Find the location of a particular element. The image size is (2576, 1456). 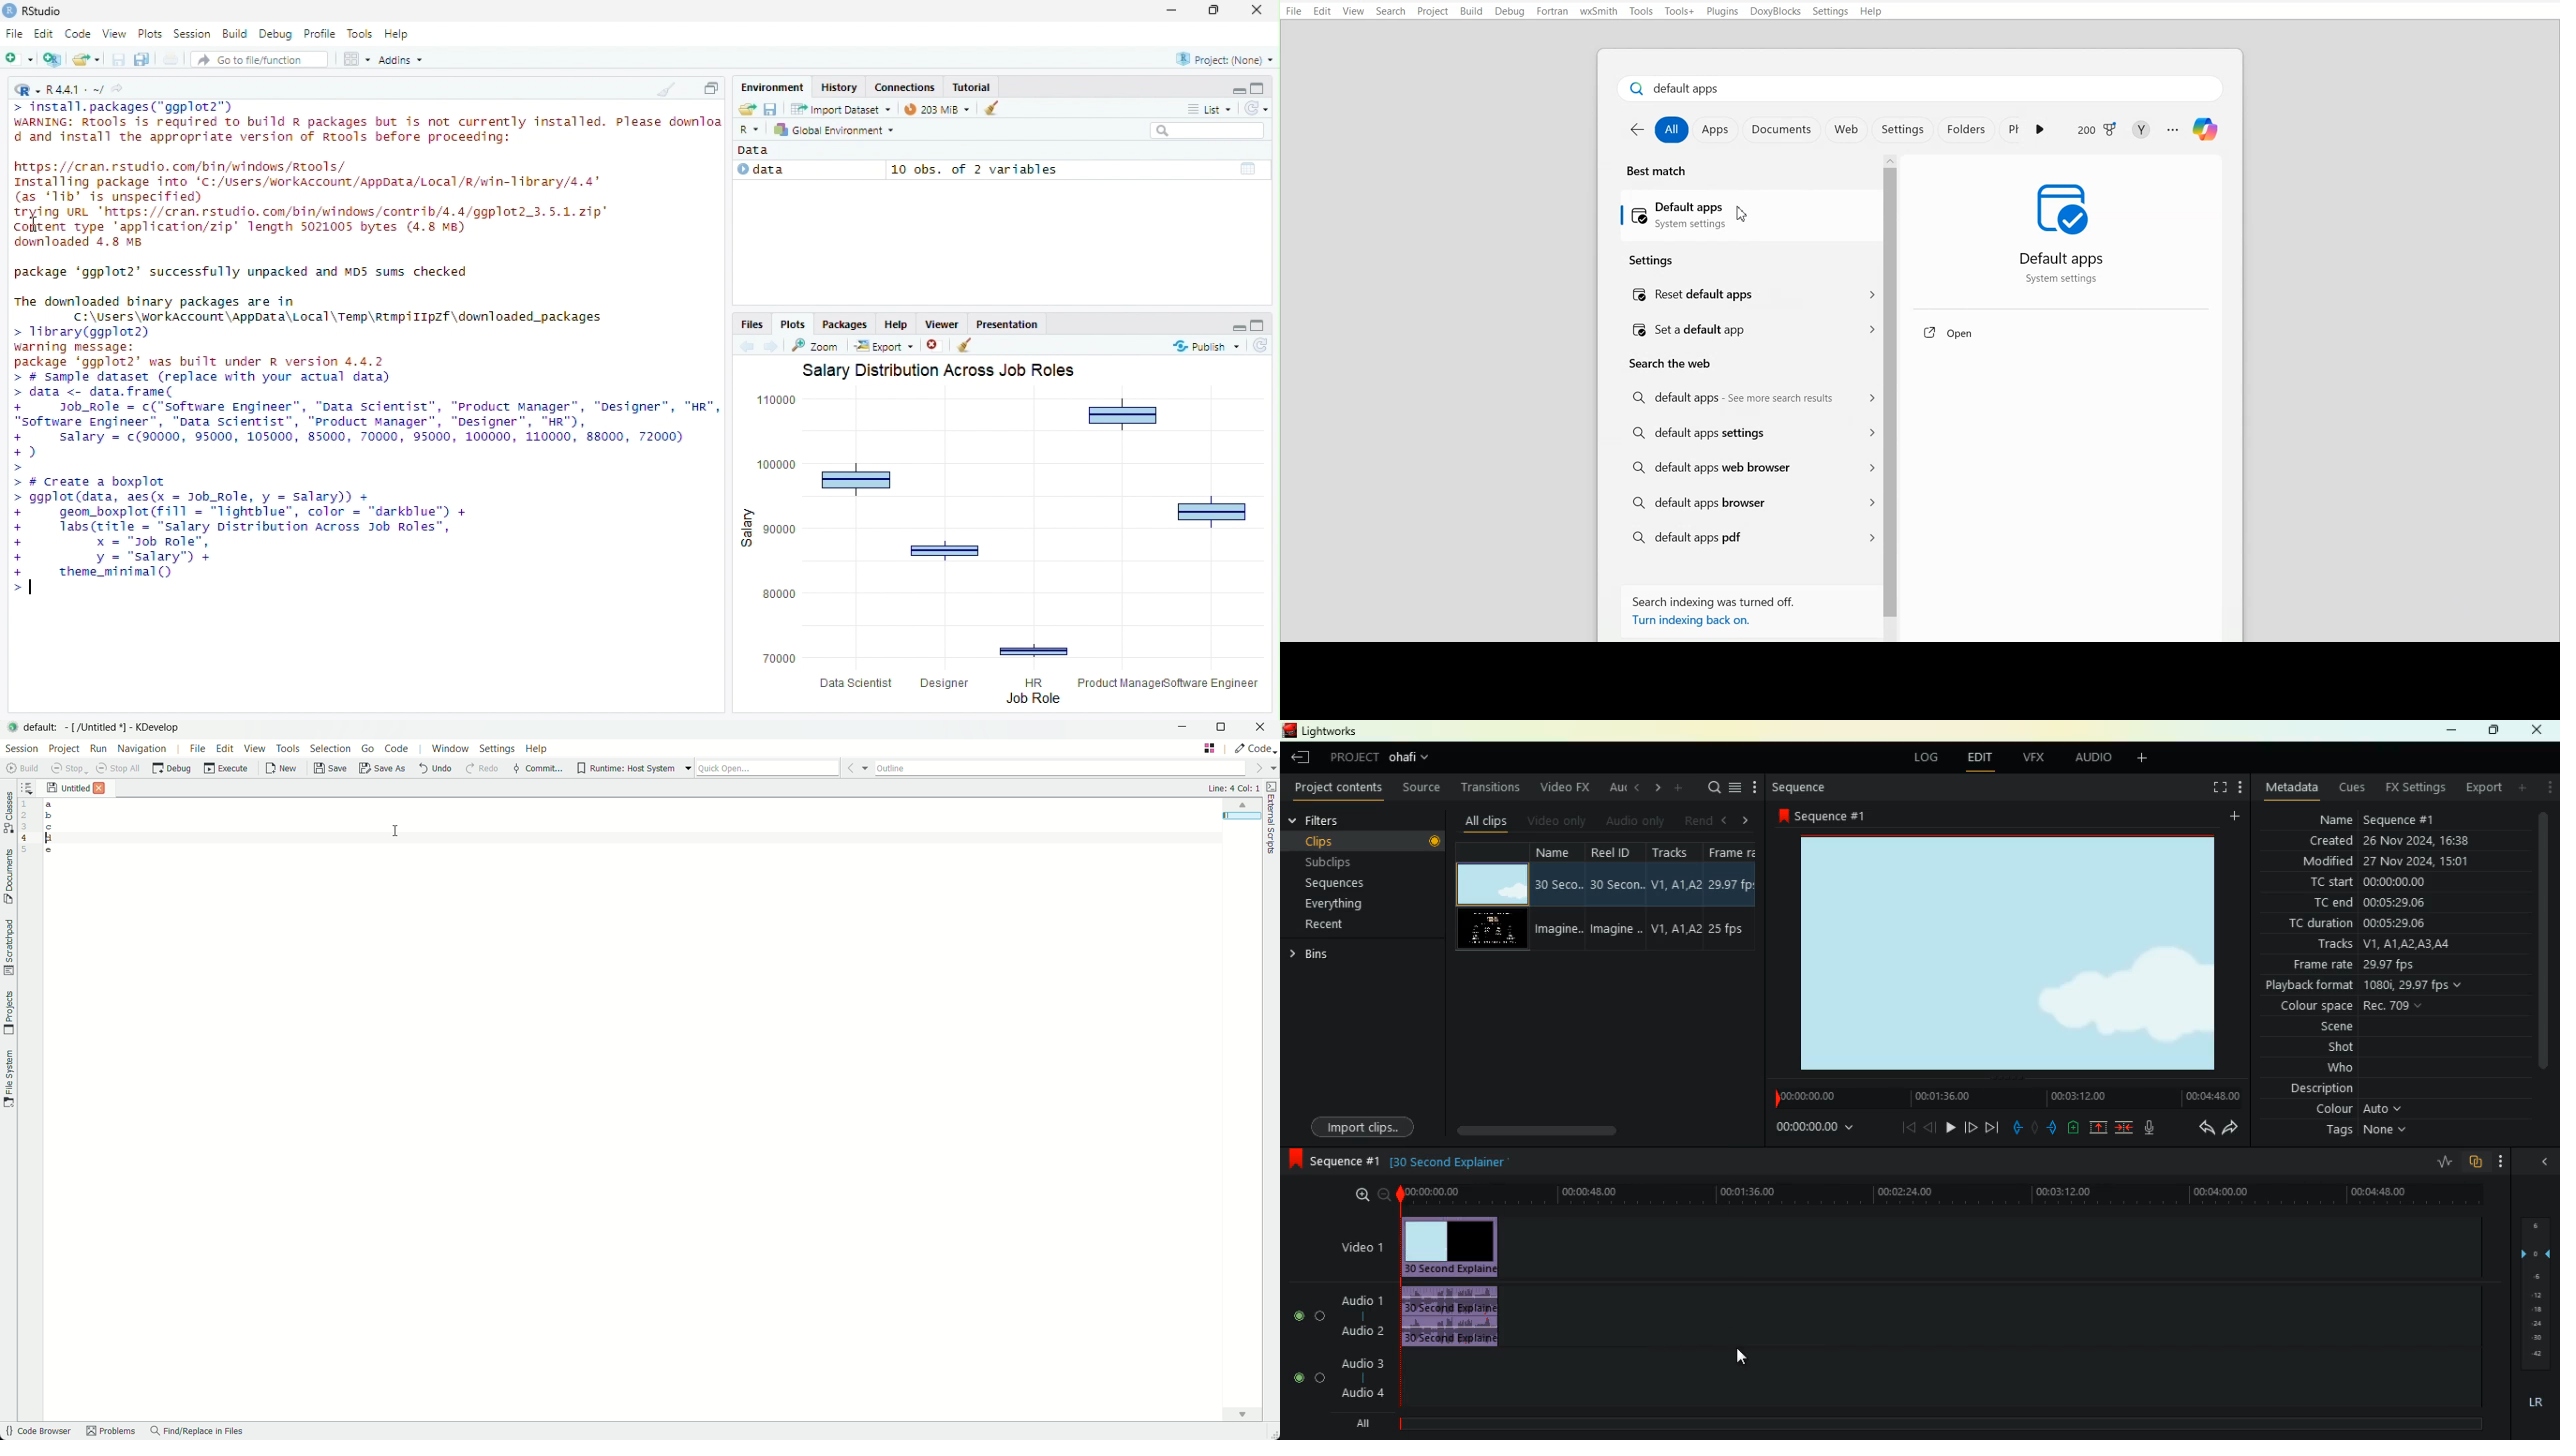

Logo is located at coordinates (9, 11).